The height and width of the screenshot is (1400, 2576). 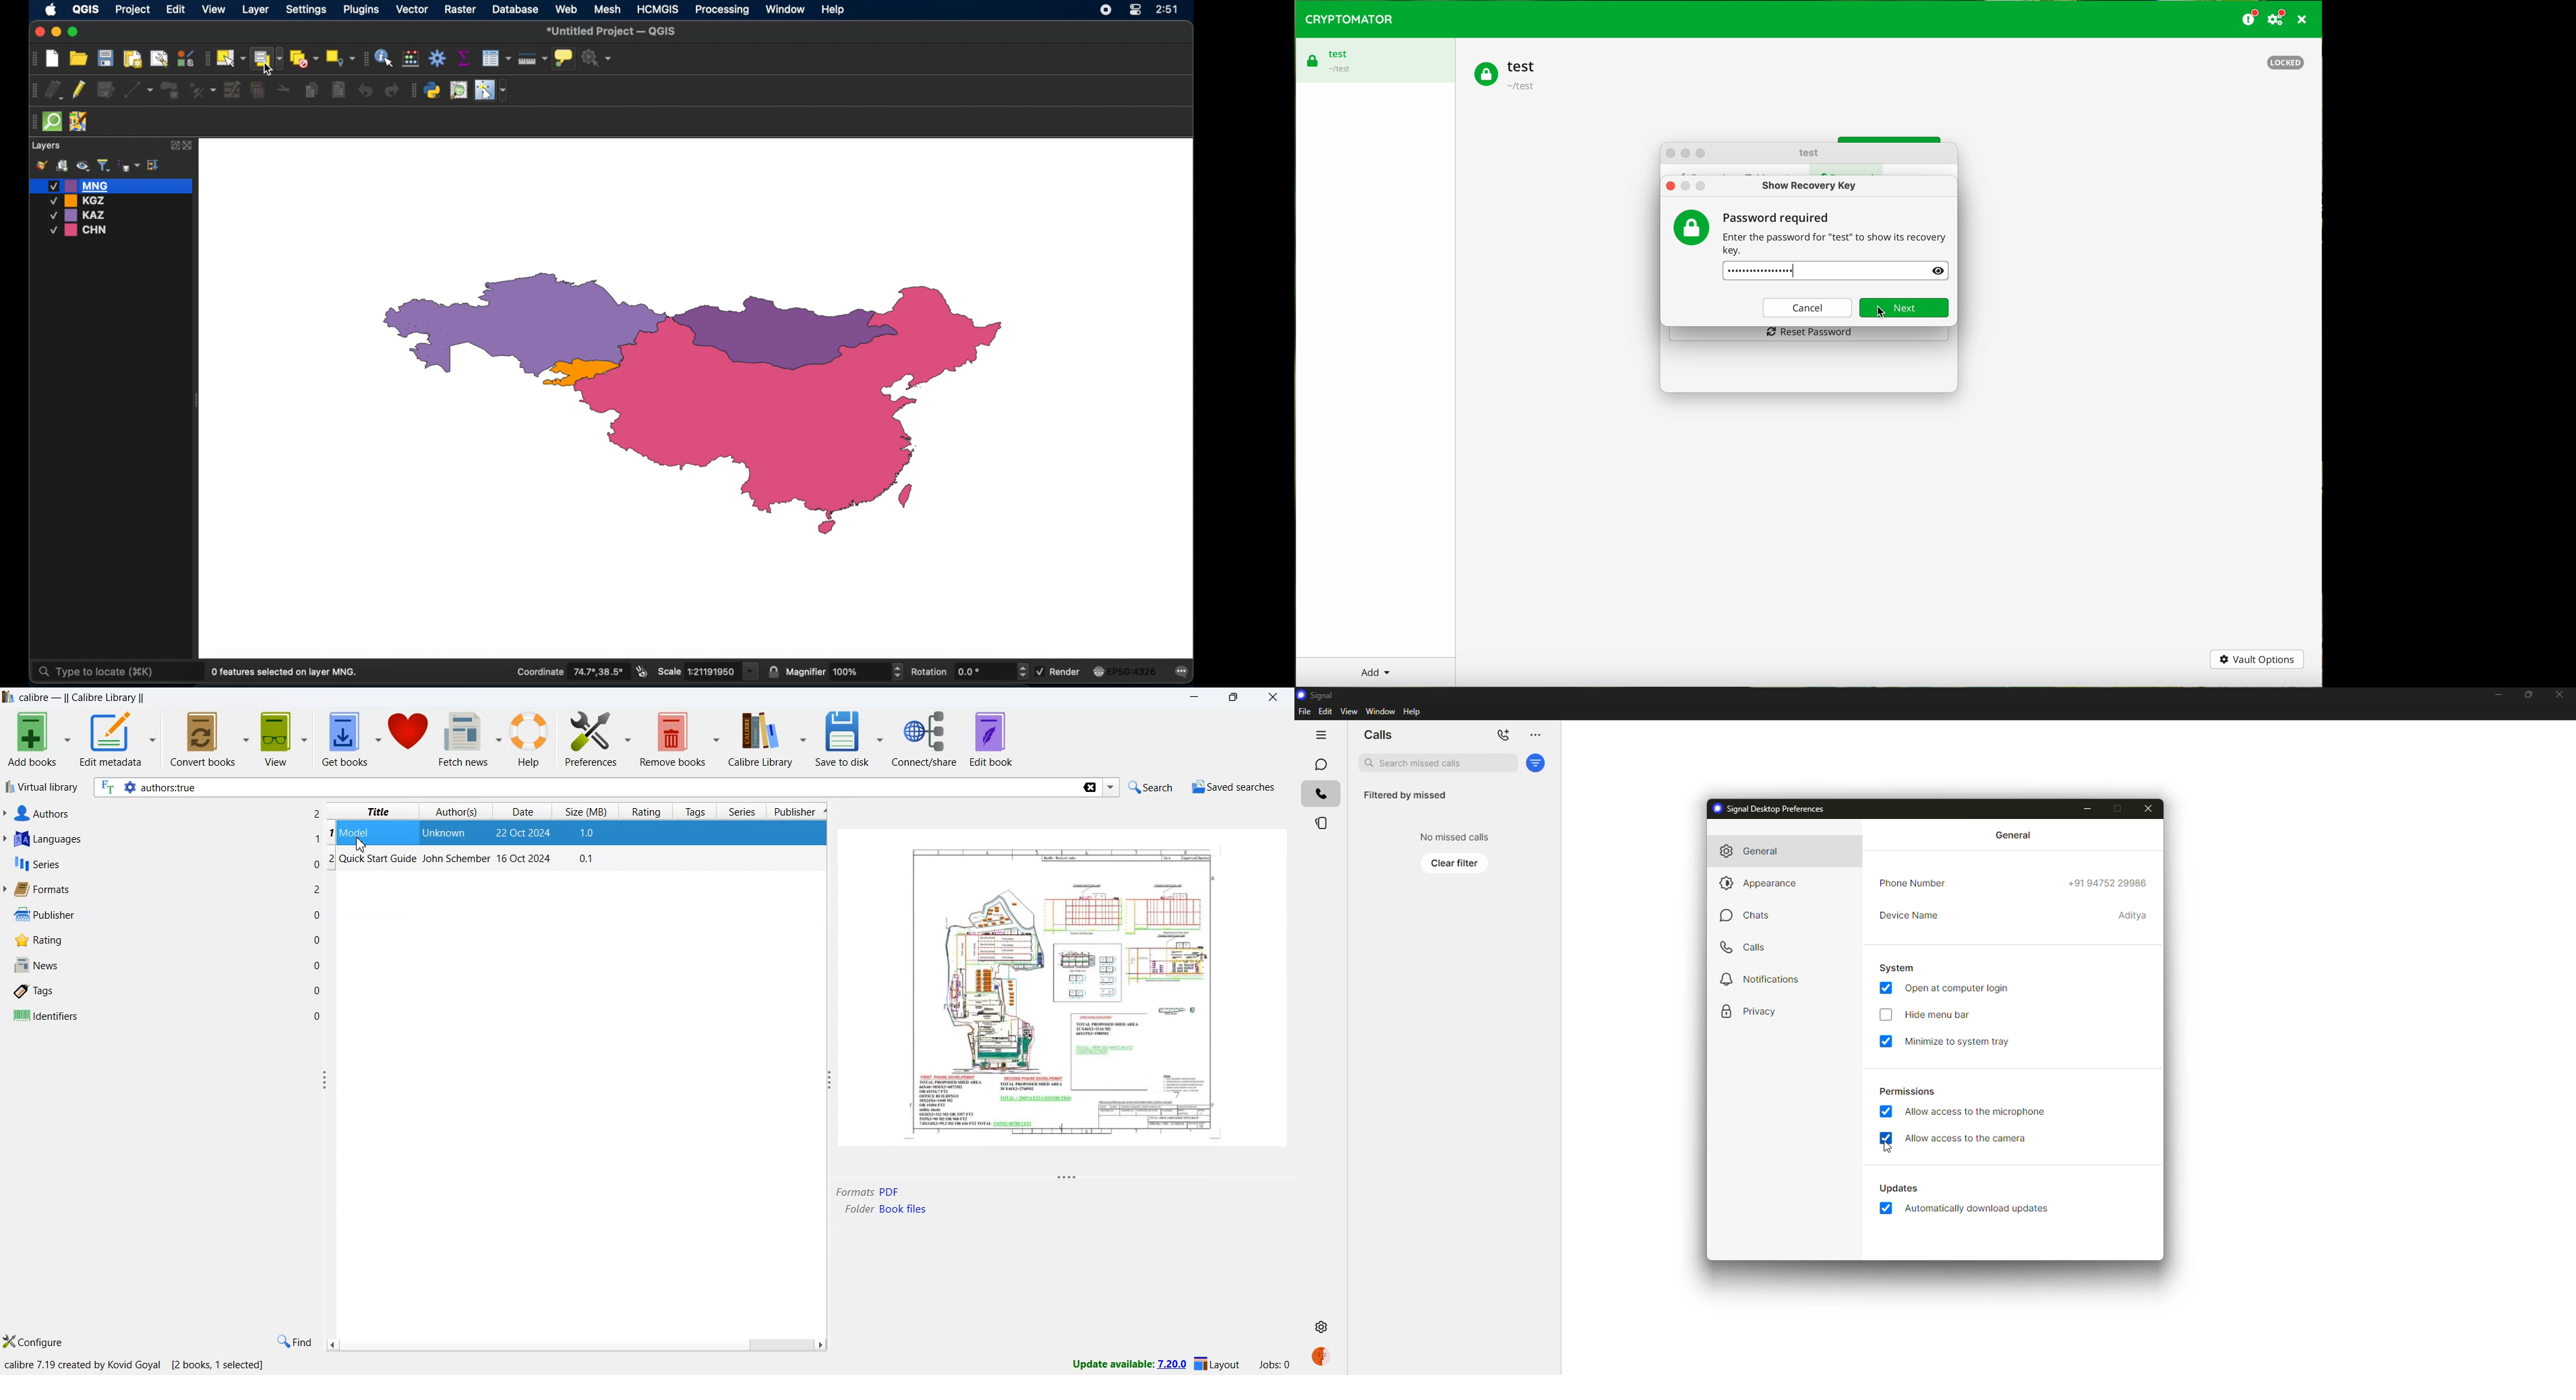 What do you see at coordinates (47, 146) in the screenshot?
I see `layers` at bounding box center [47, 146].